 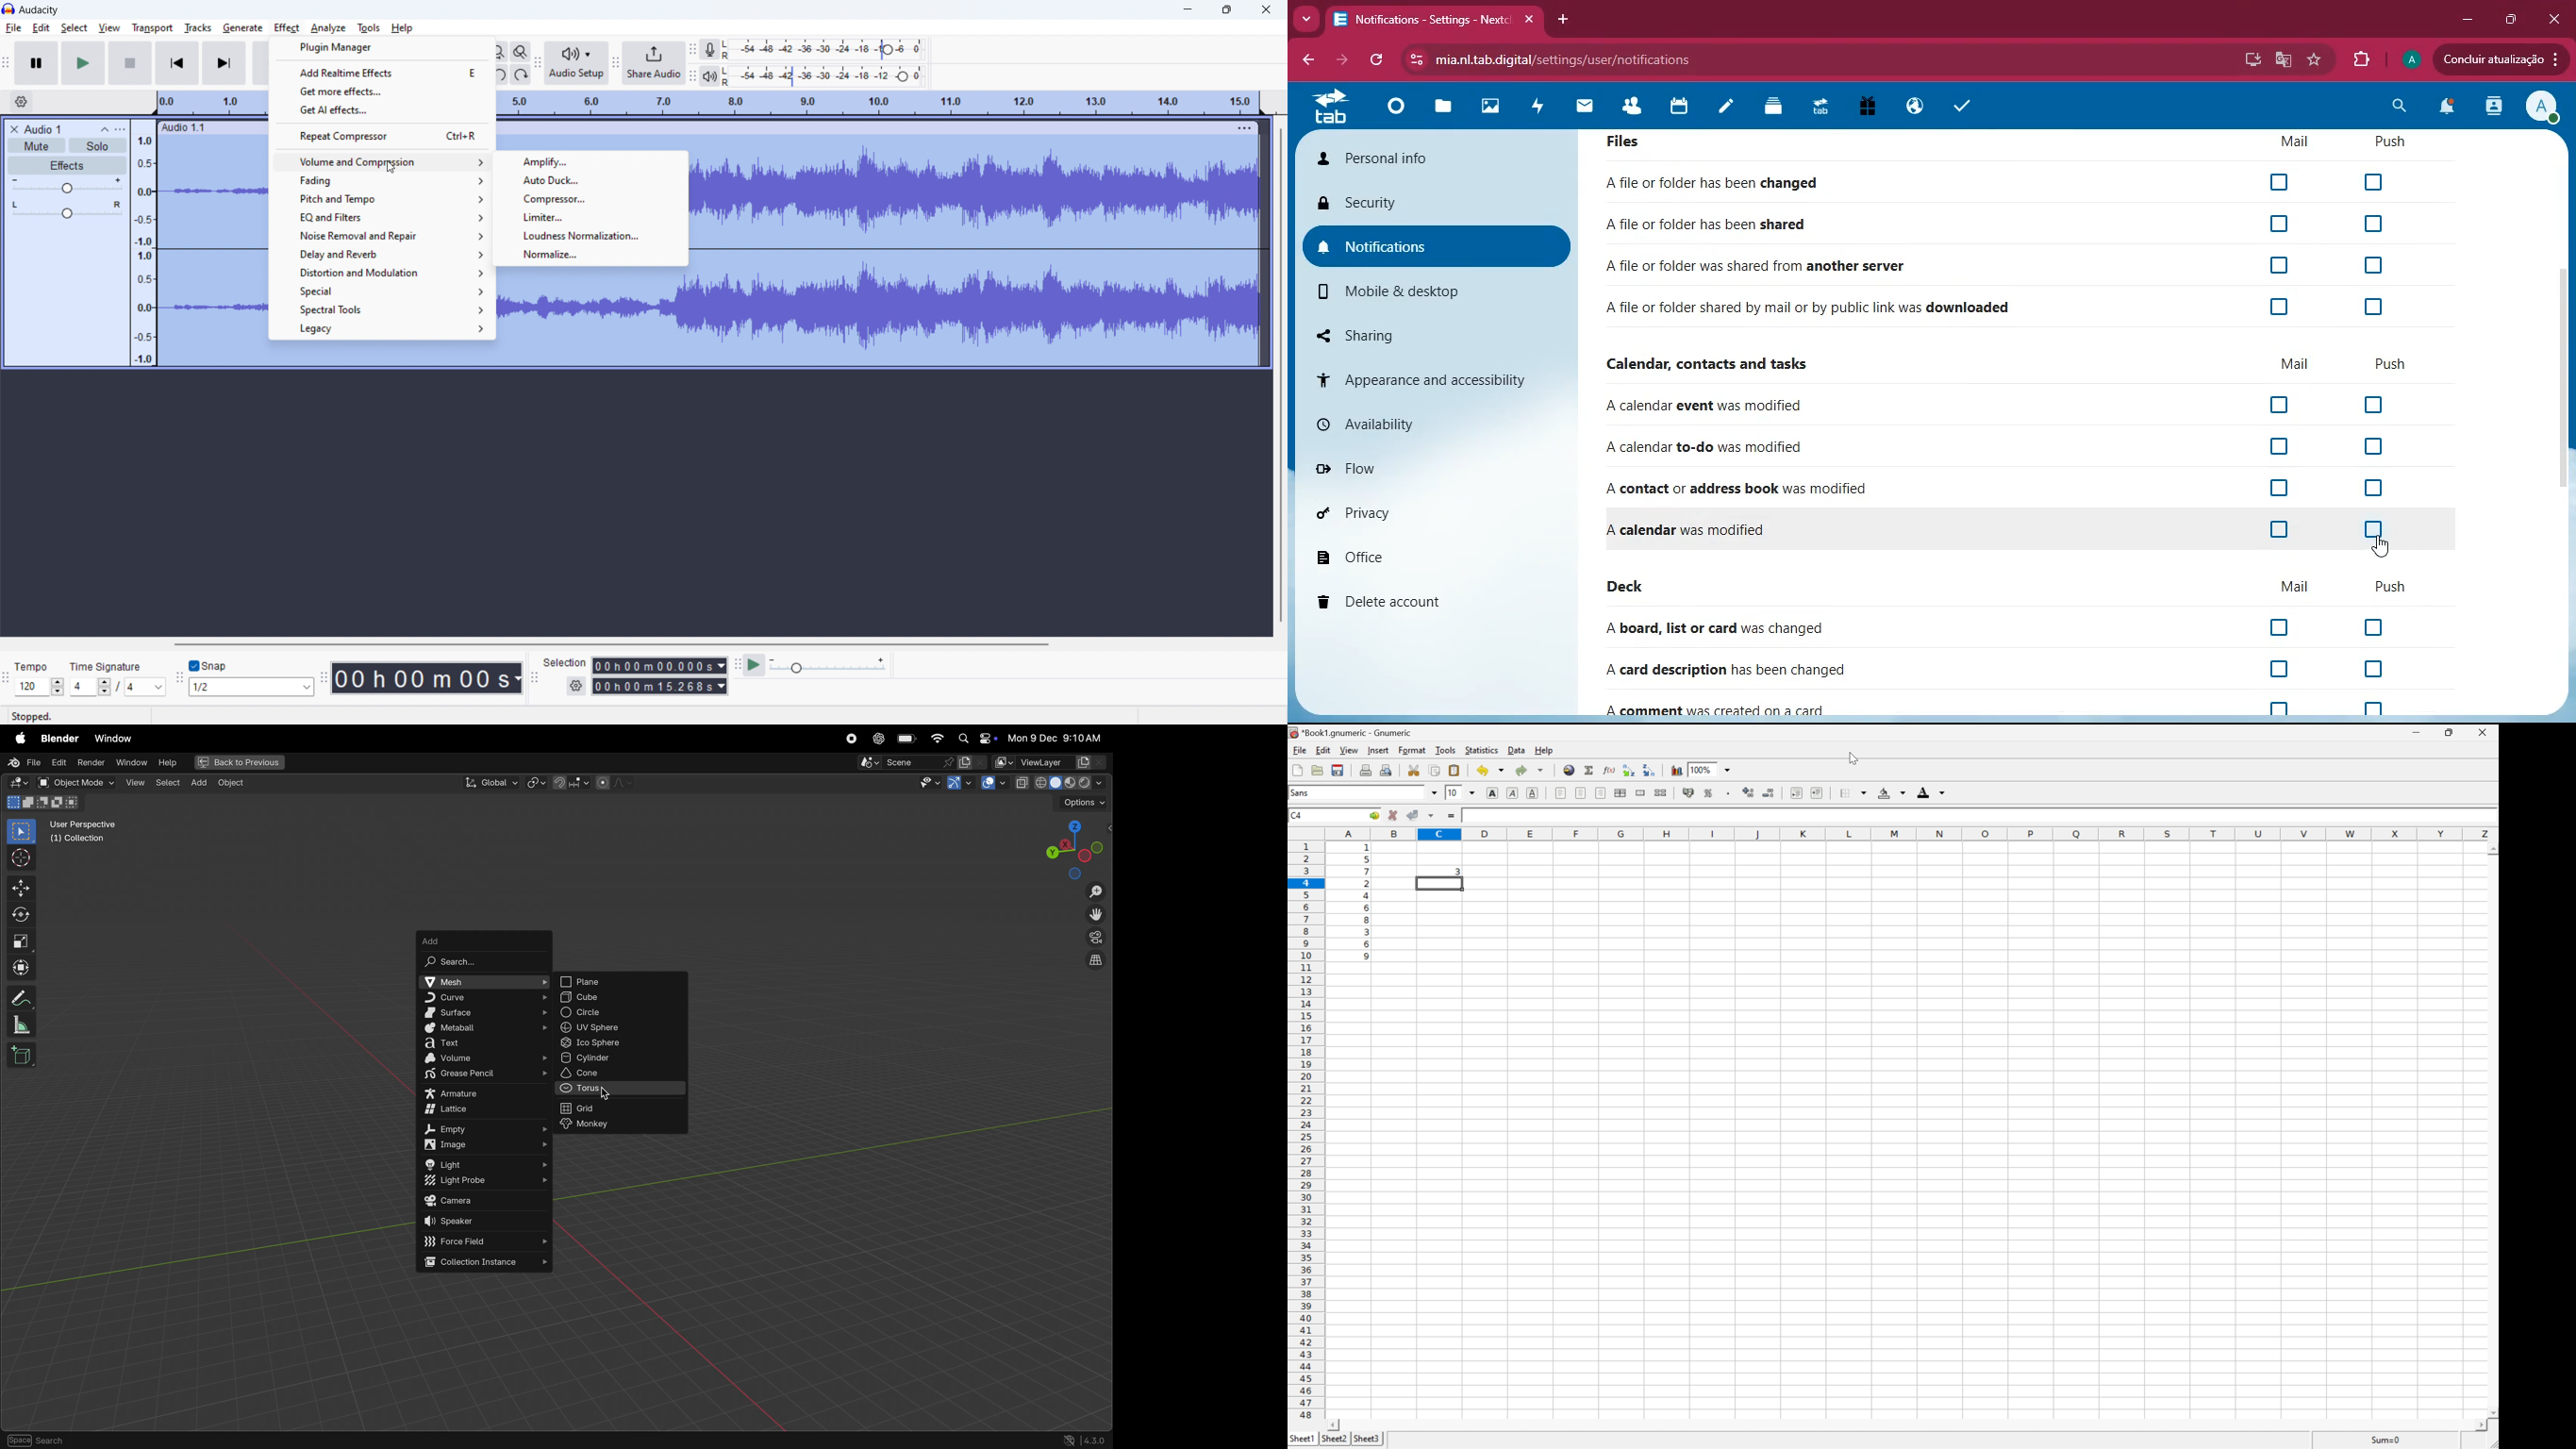 What do you see at coordinates (1731, 108) in the screenshot?
I see `notes` at bounding box center [1731, 108].